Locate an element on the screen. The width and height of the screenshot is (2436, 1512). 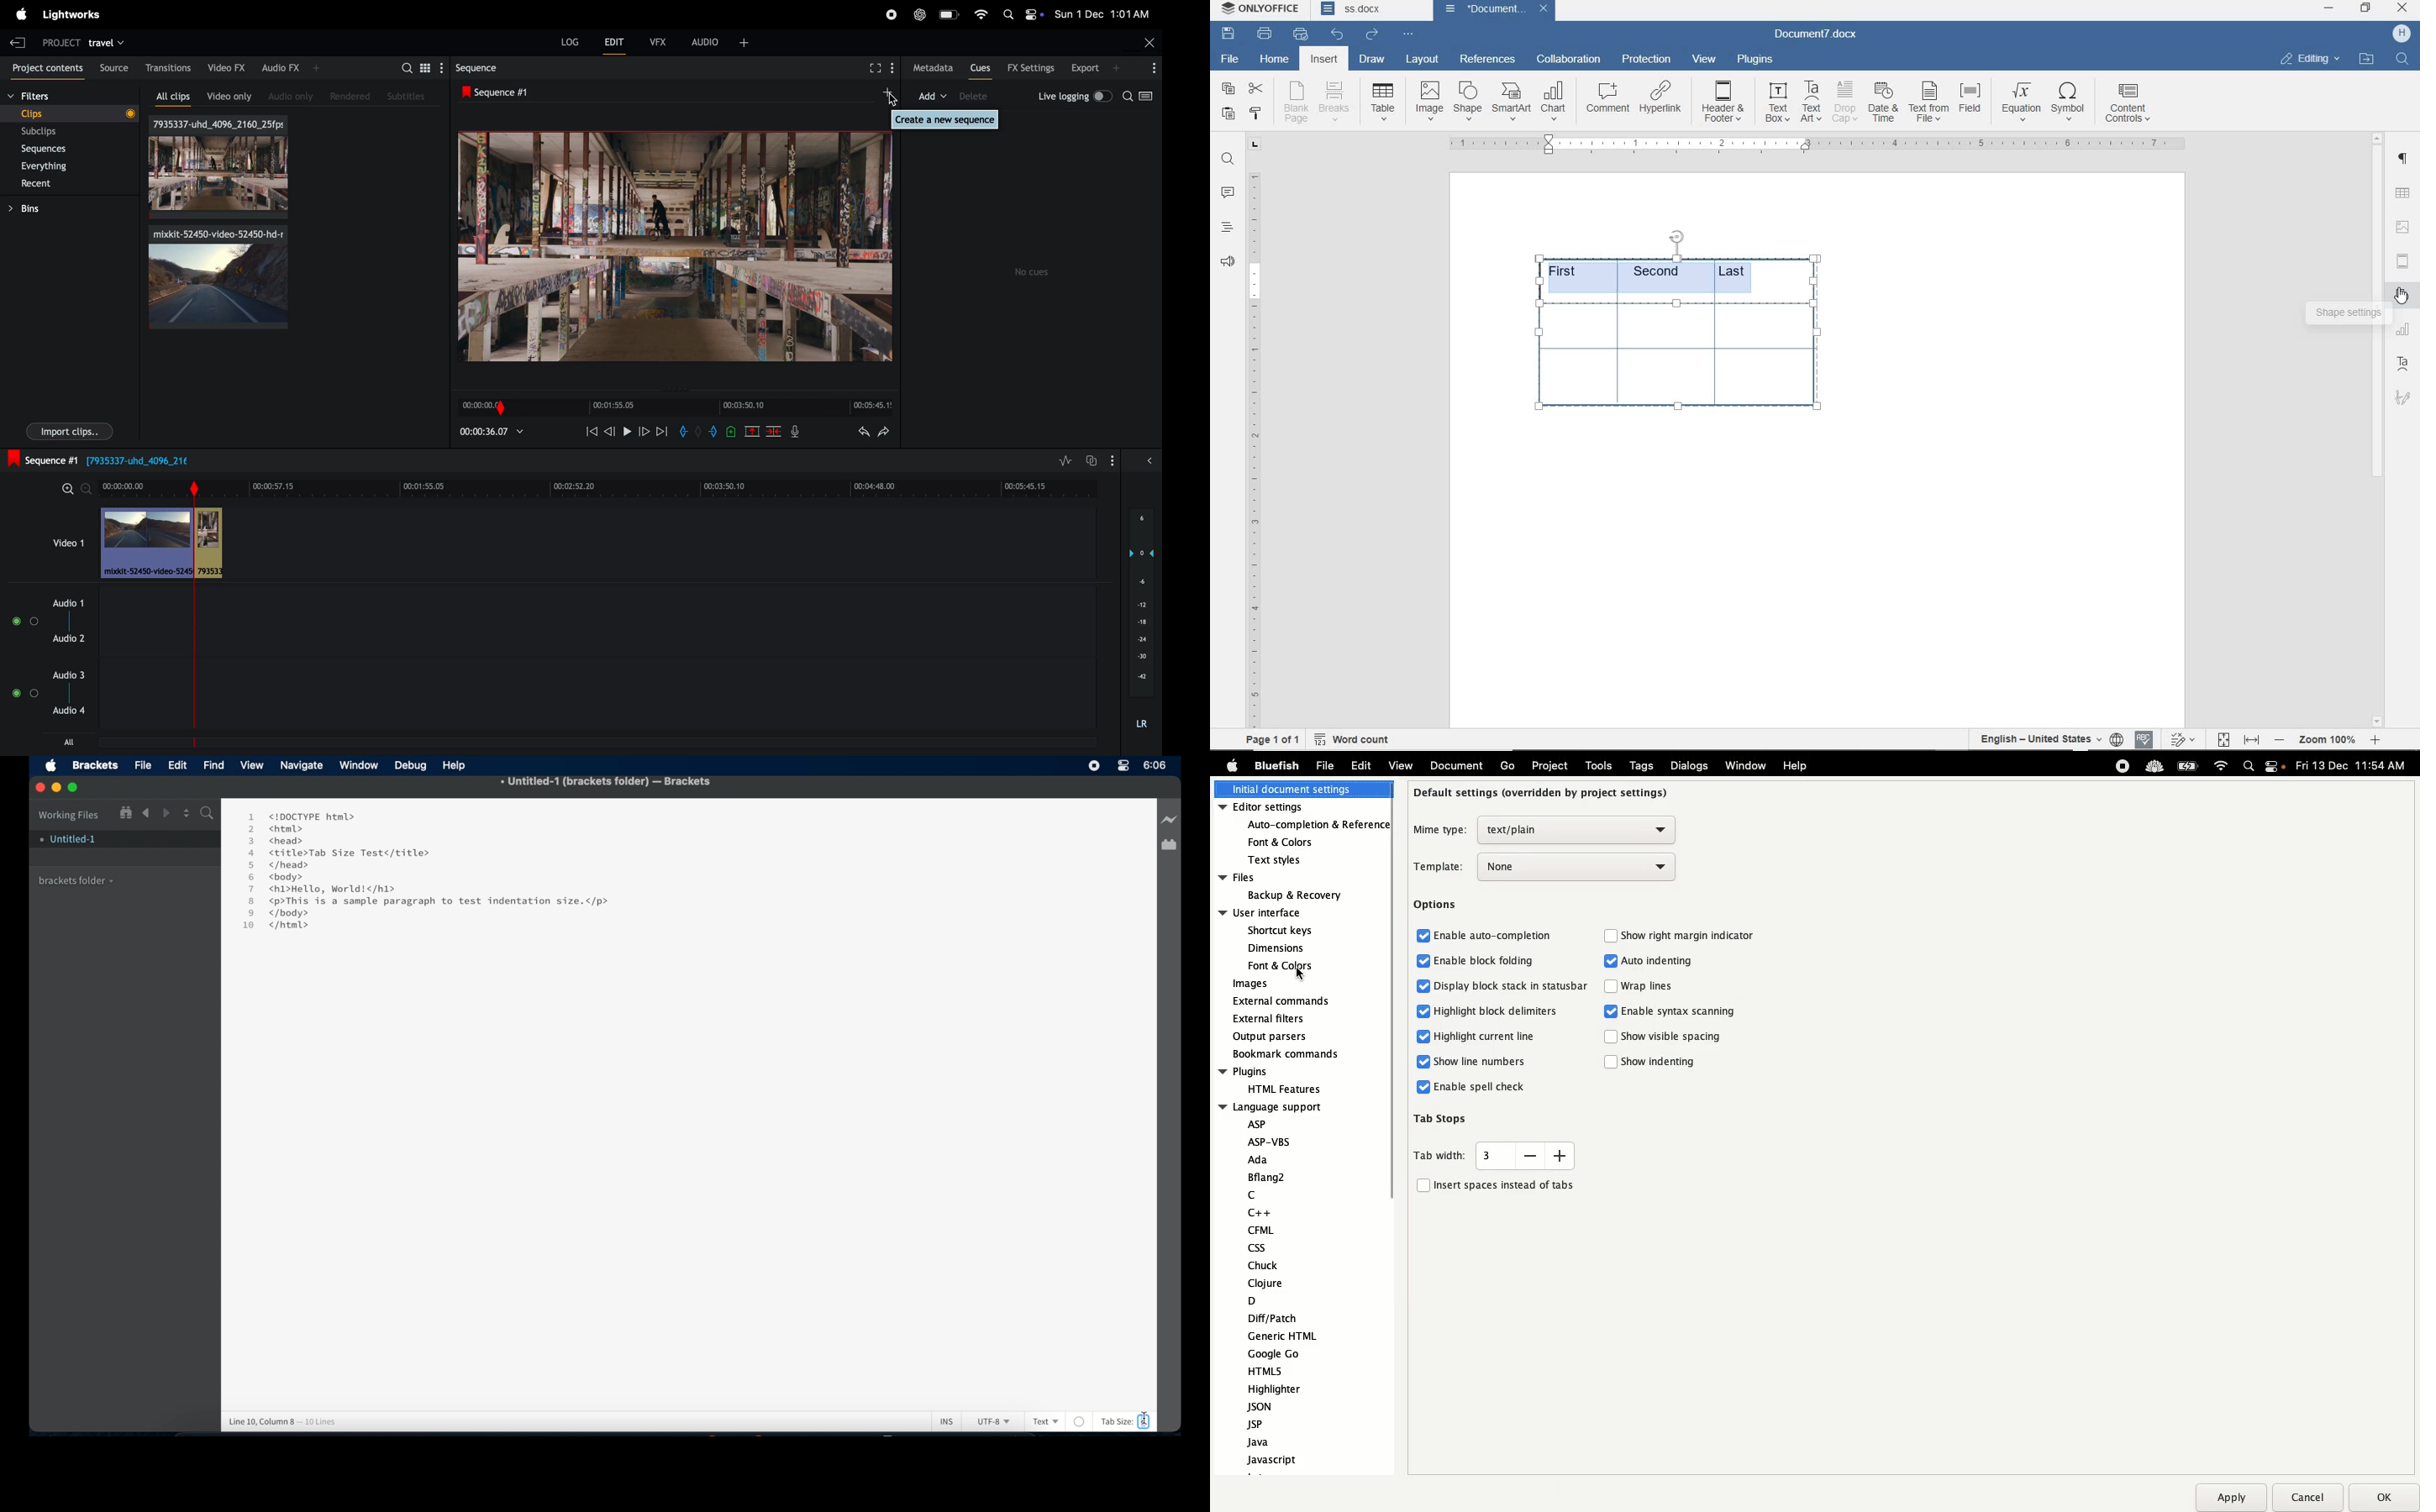
project contents is located at coordinates (46, 68).